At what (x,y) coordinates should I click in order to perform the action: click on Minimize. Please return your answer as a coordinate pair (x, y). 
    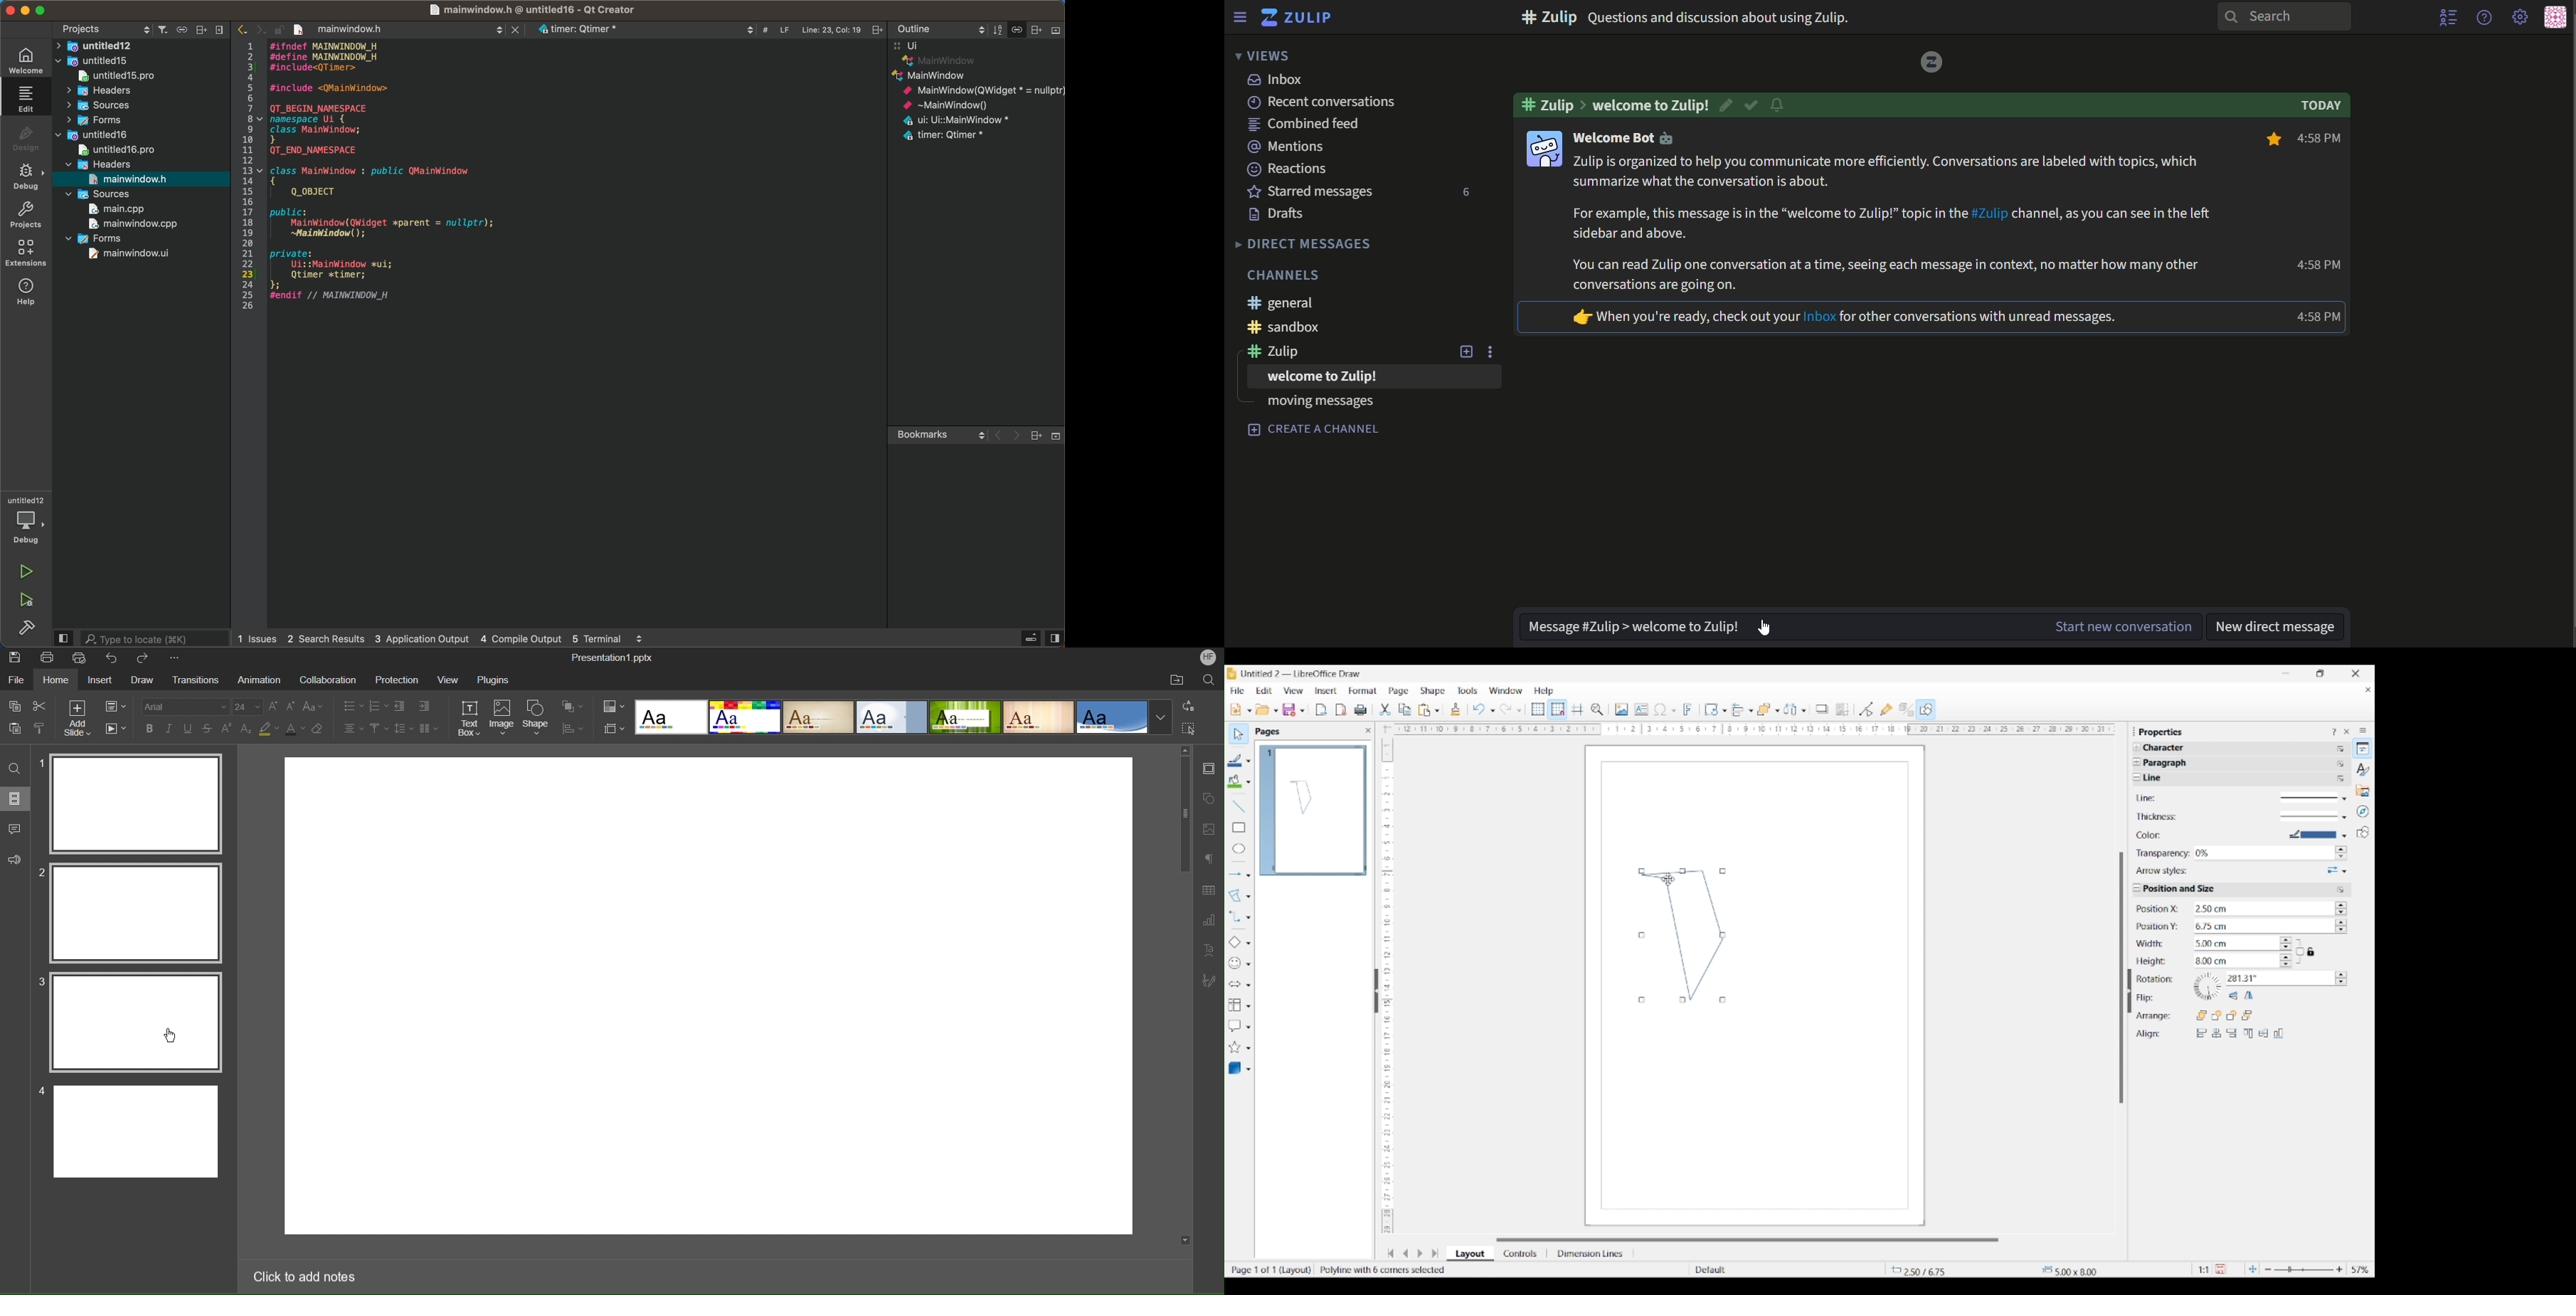
    Looking at the image, I should click on (2287, 673).